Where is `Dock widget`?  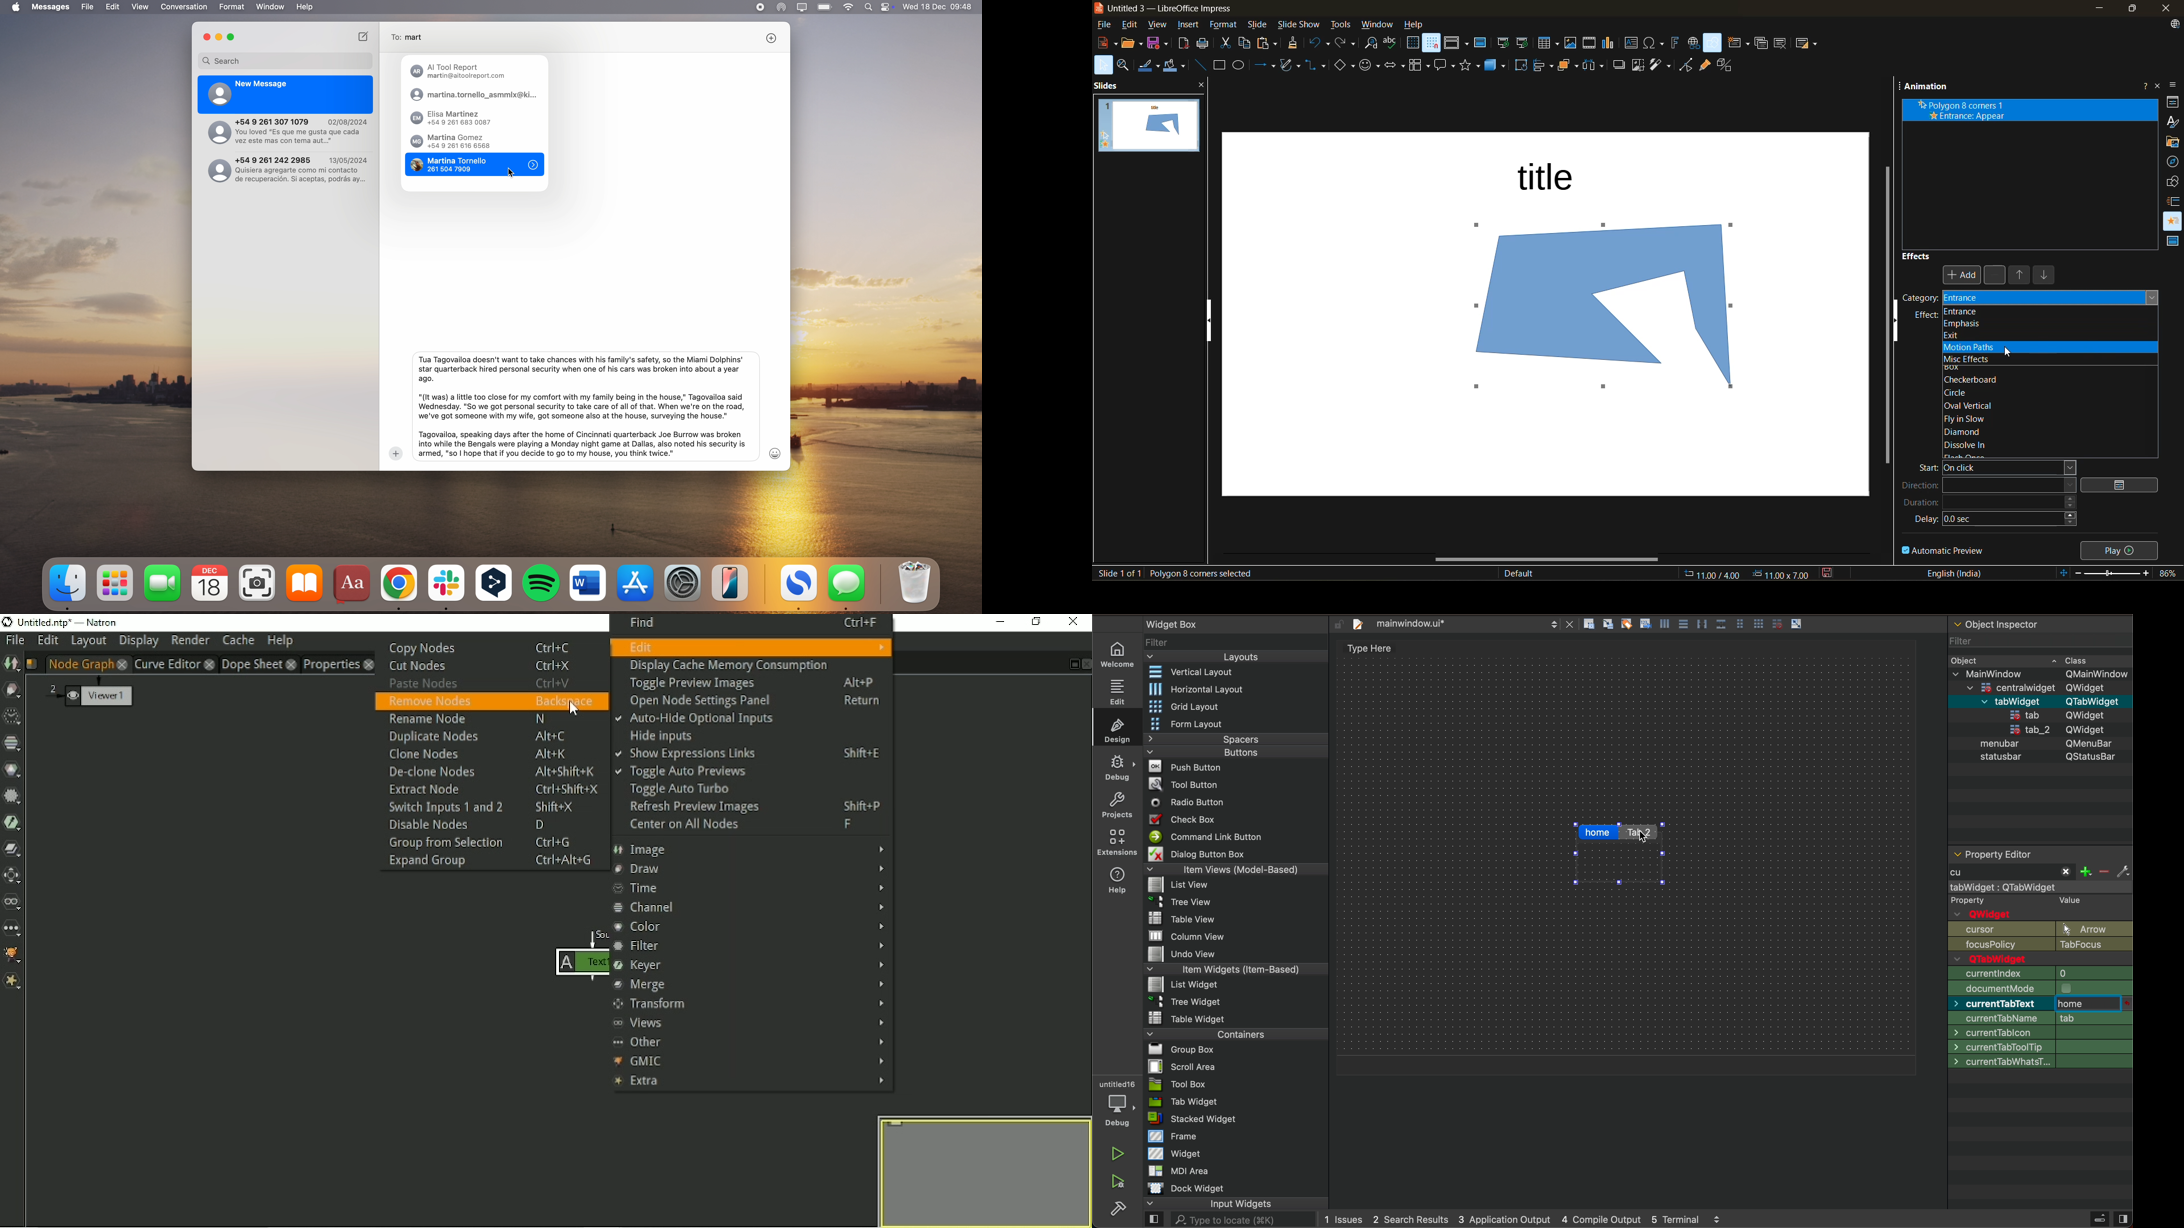
Dock widget is located at coordinates (1198, 1188).